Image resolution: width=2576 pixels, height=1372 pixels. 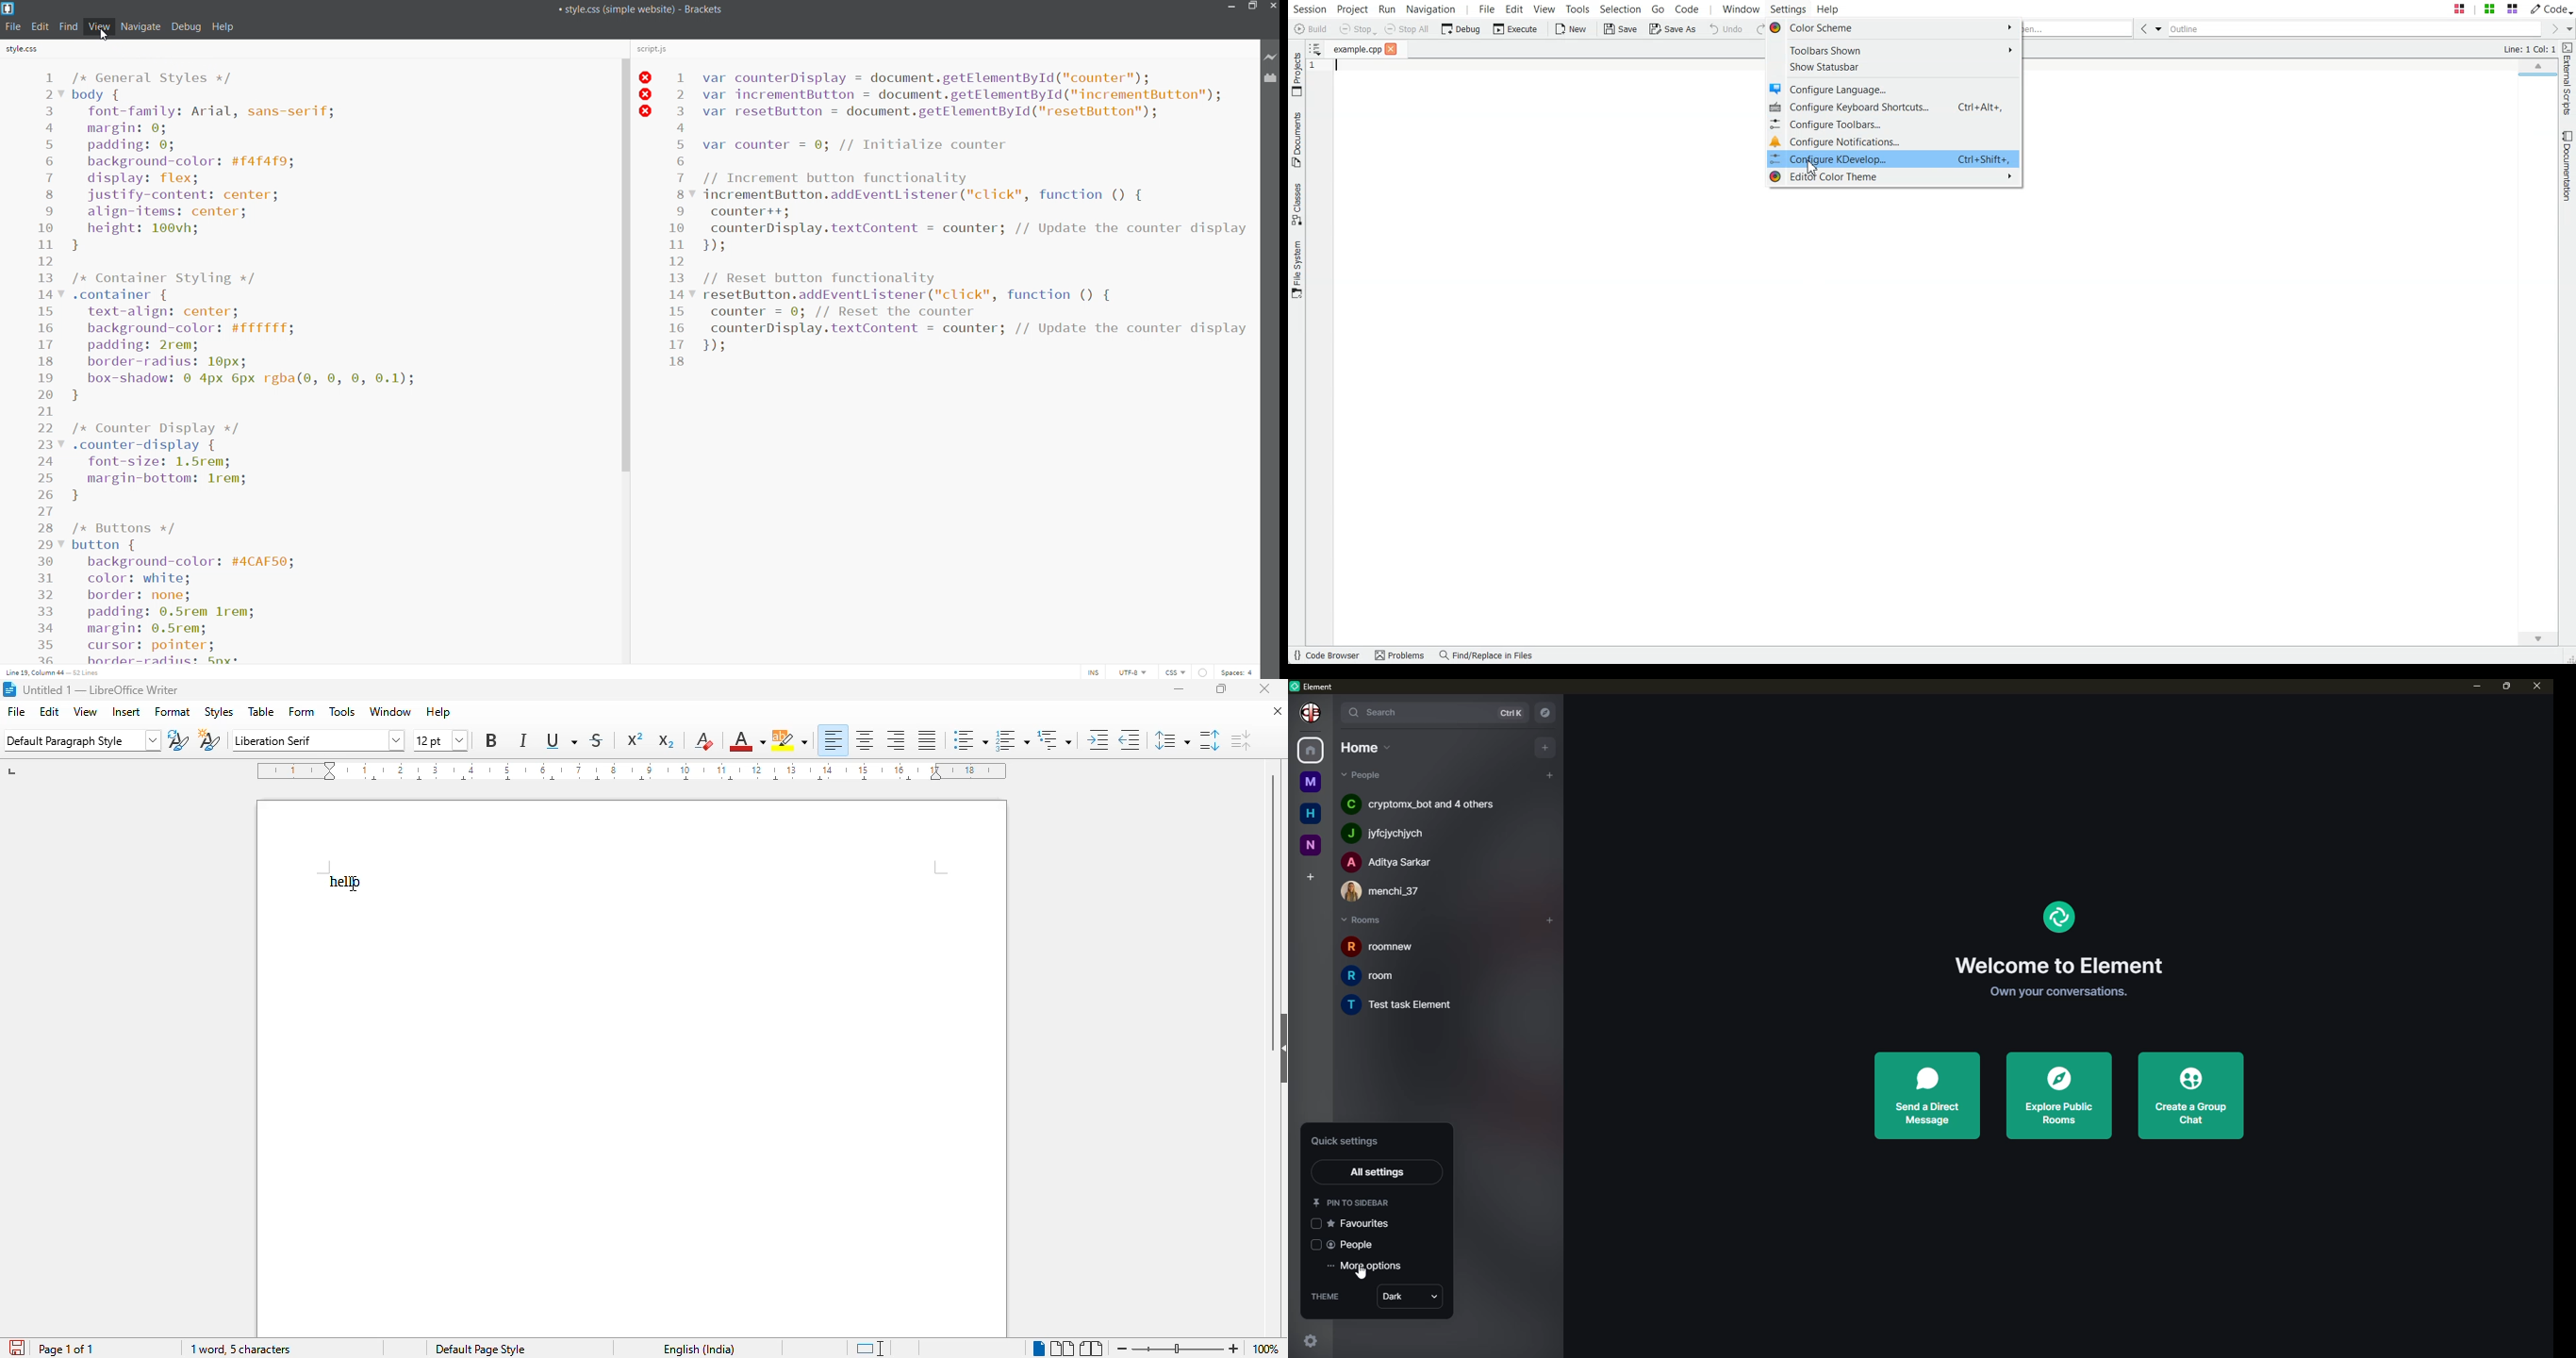 What do you see at coordinates (1272, 57) in the screenshot?
I see `live preview` at bounding box center [1272, 57].